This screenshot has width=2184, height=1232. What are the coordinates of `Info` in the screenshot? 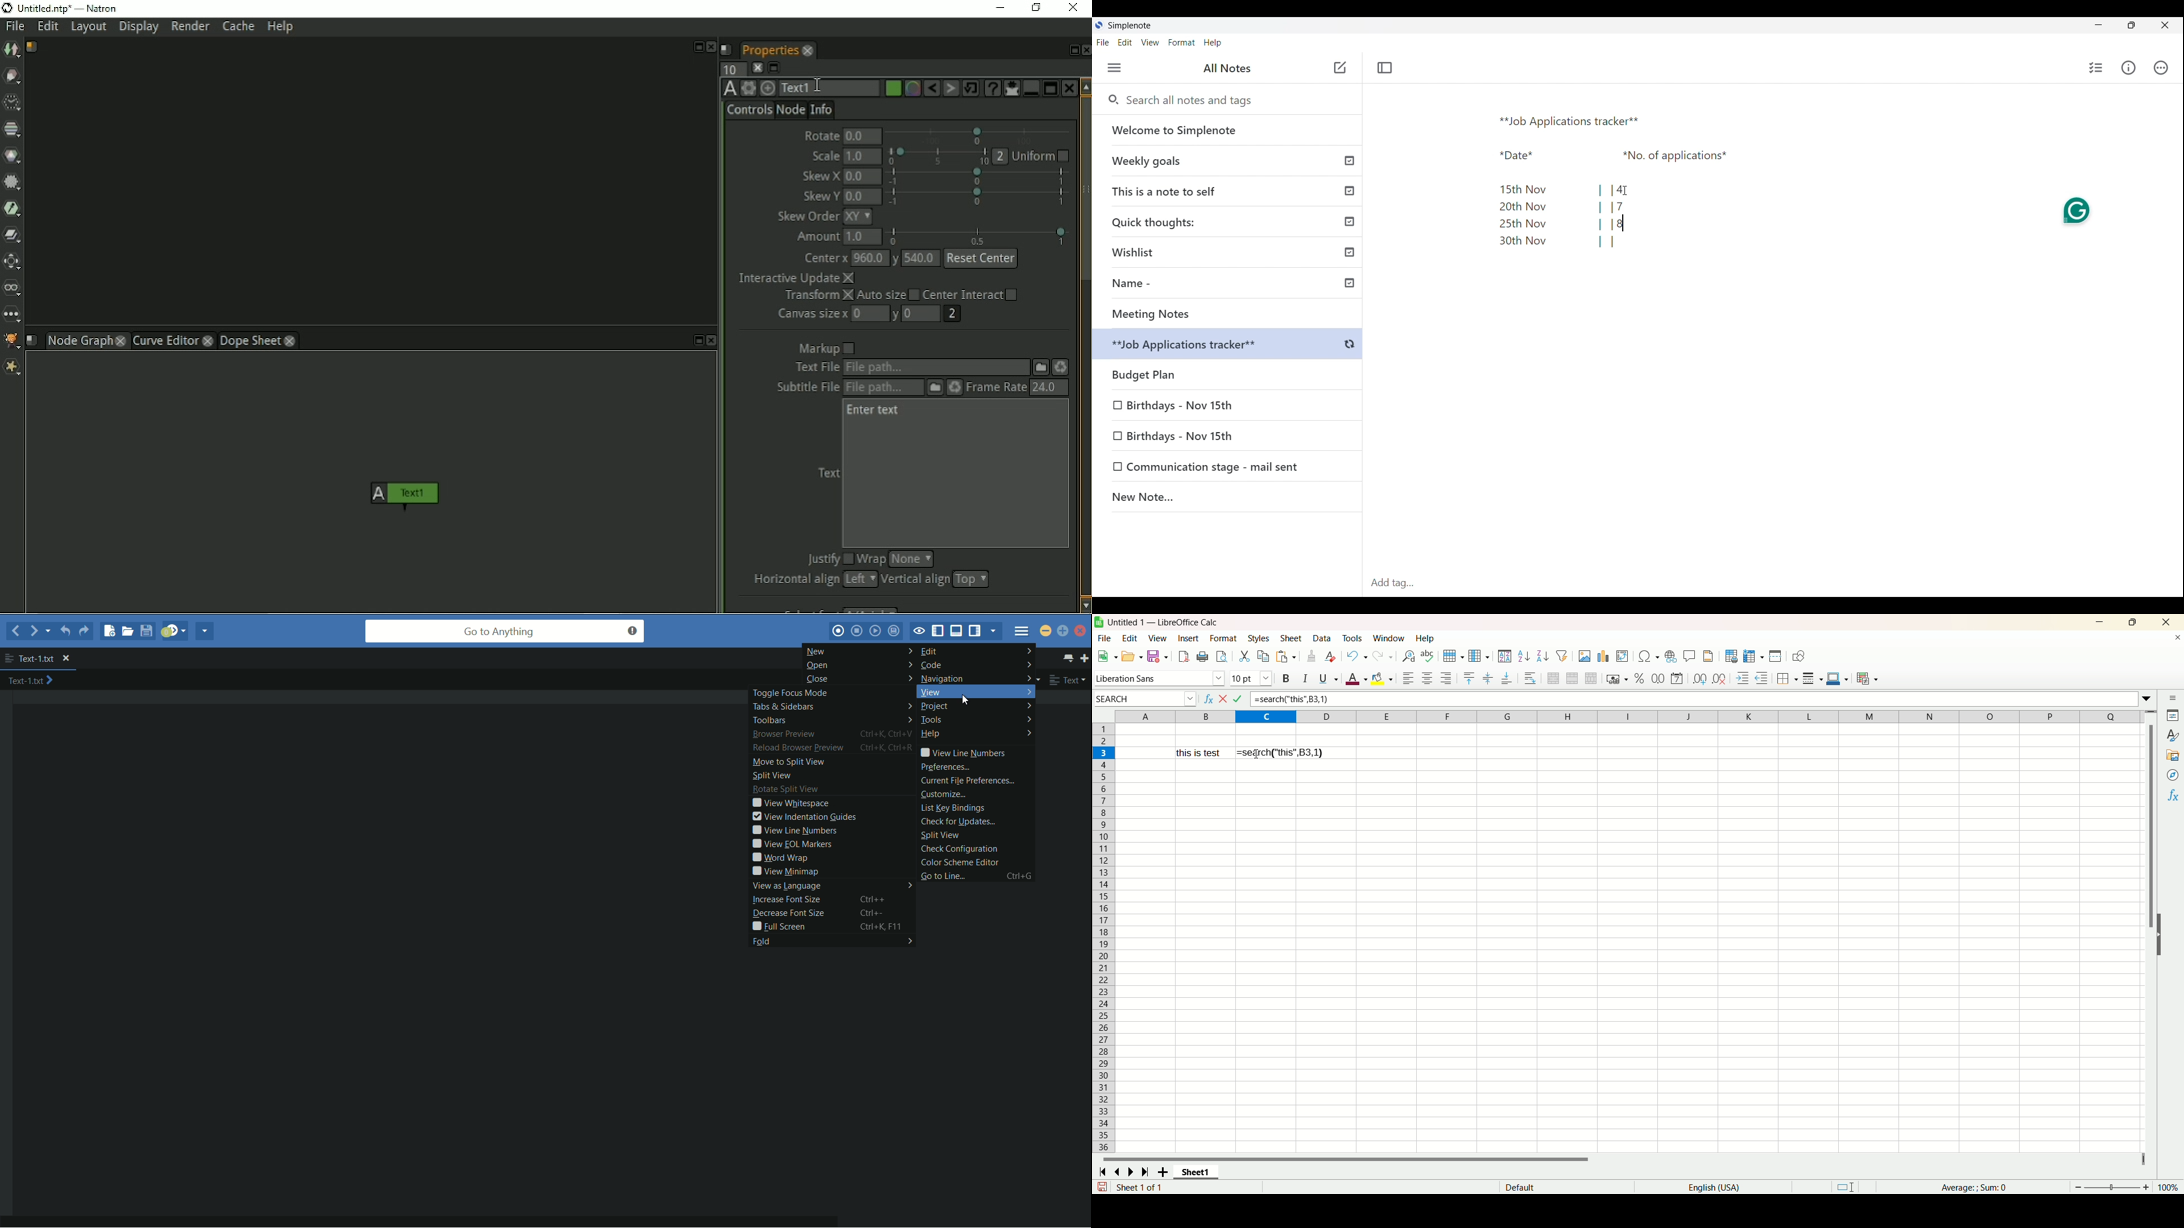 It's located at (2130, 68).